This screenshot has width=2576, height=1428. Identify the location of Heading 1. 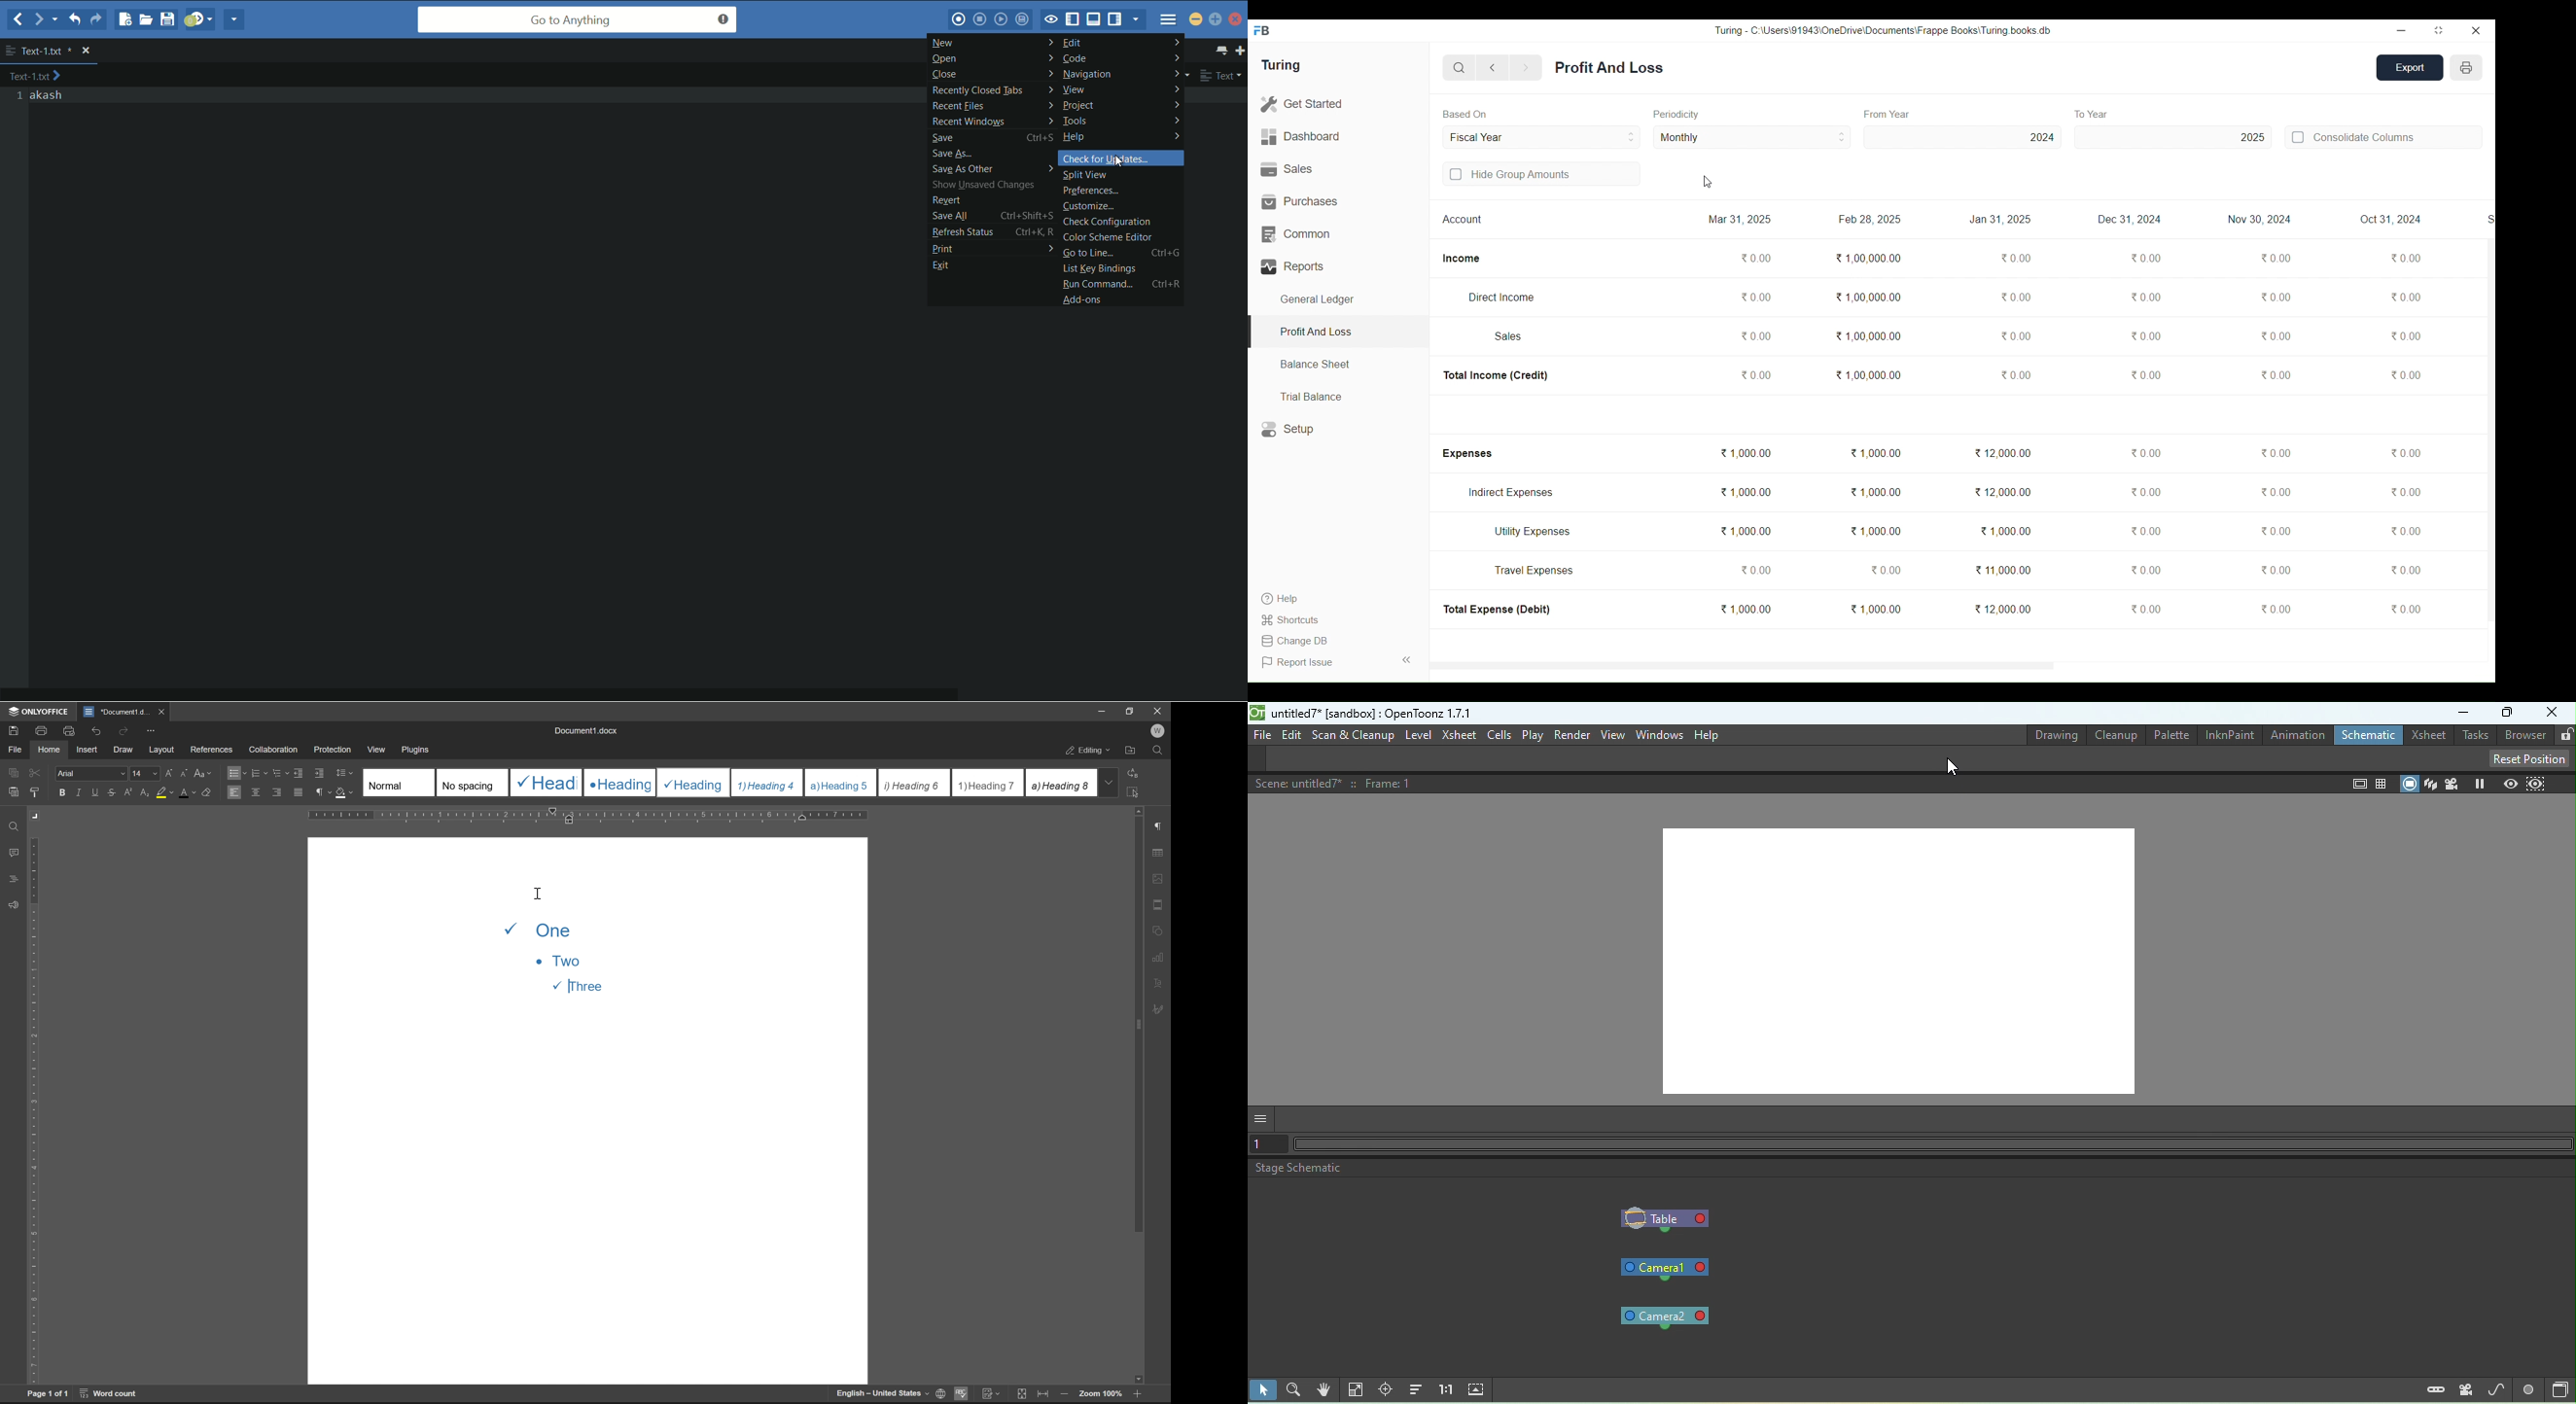
(545, 782).